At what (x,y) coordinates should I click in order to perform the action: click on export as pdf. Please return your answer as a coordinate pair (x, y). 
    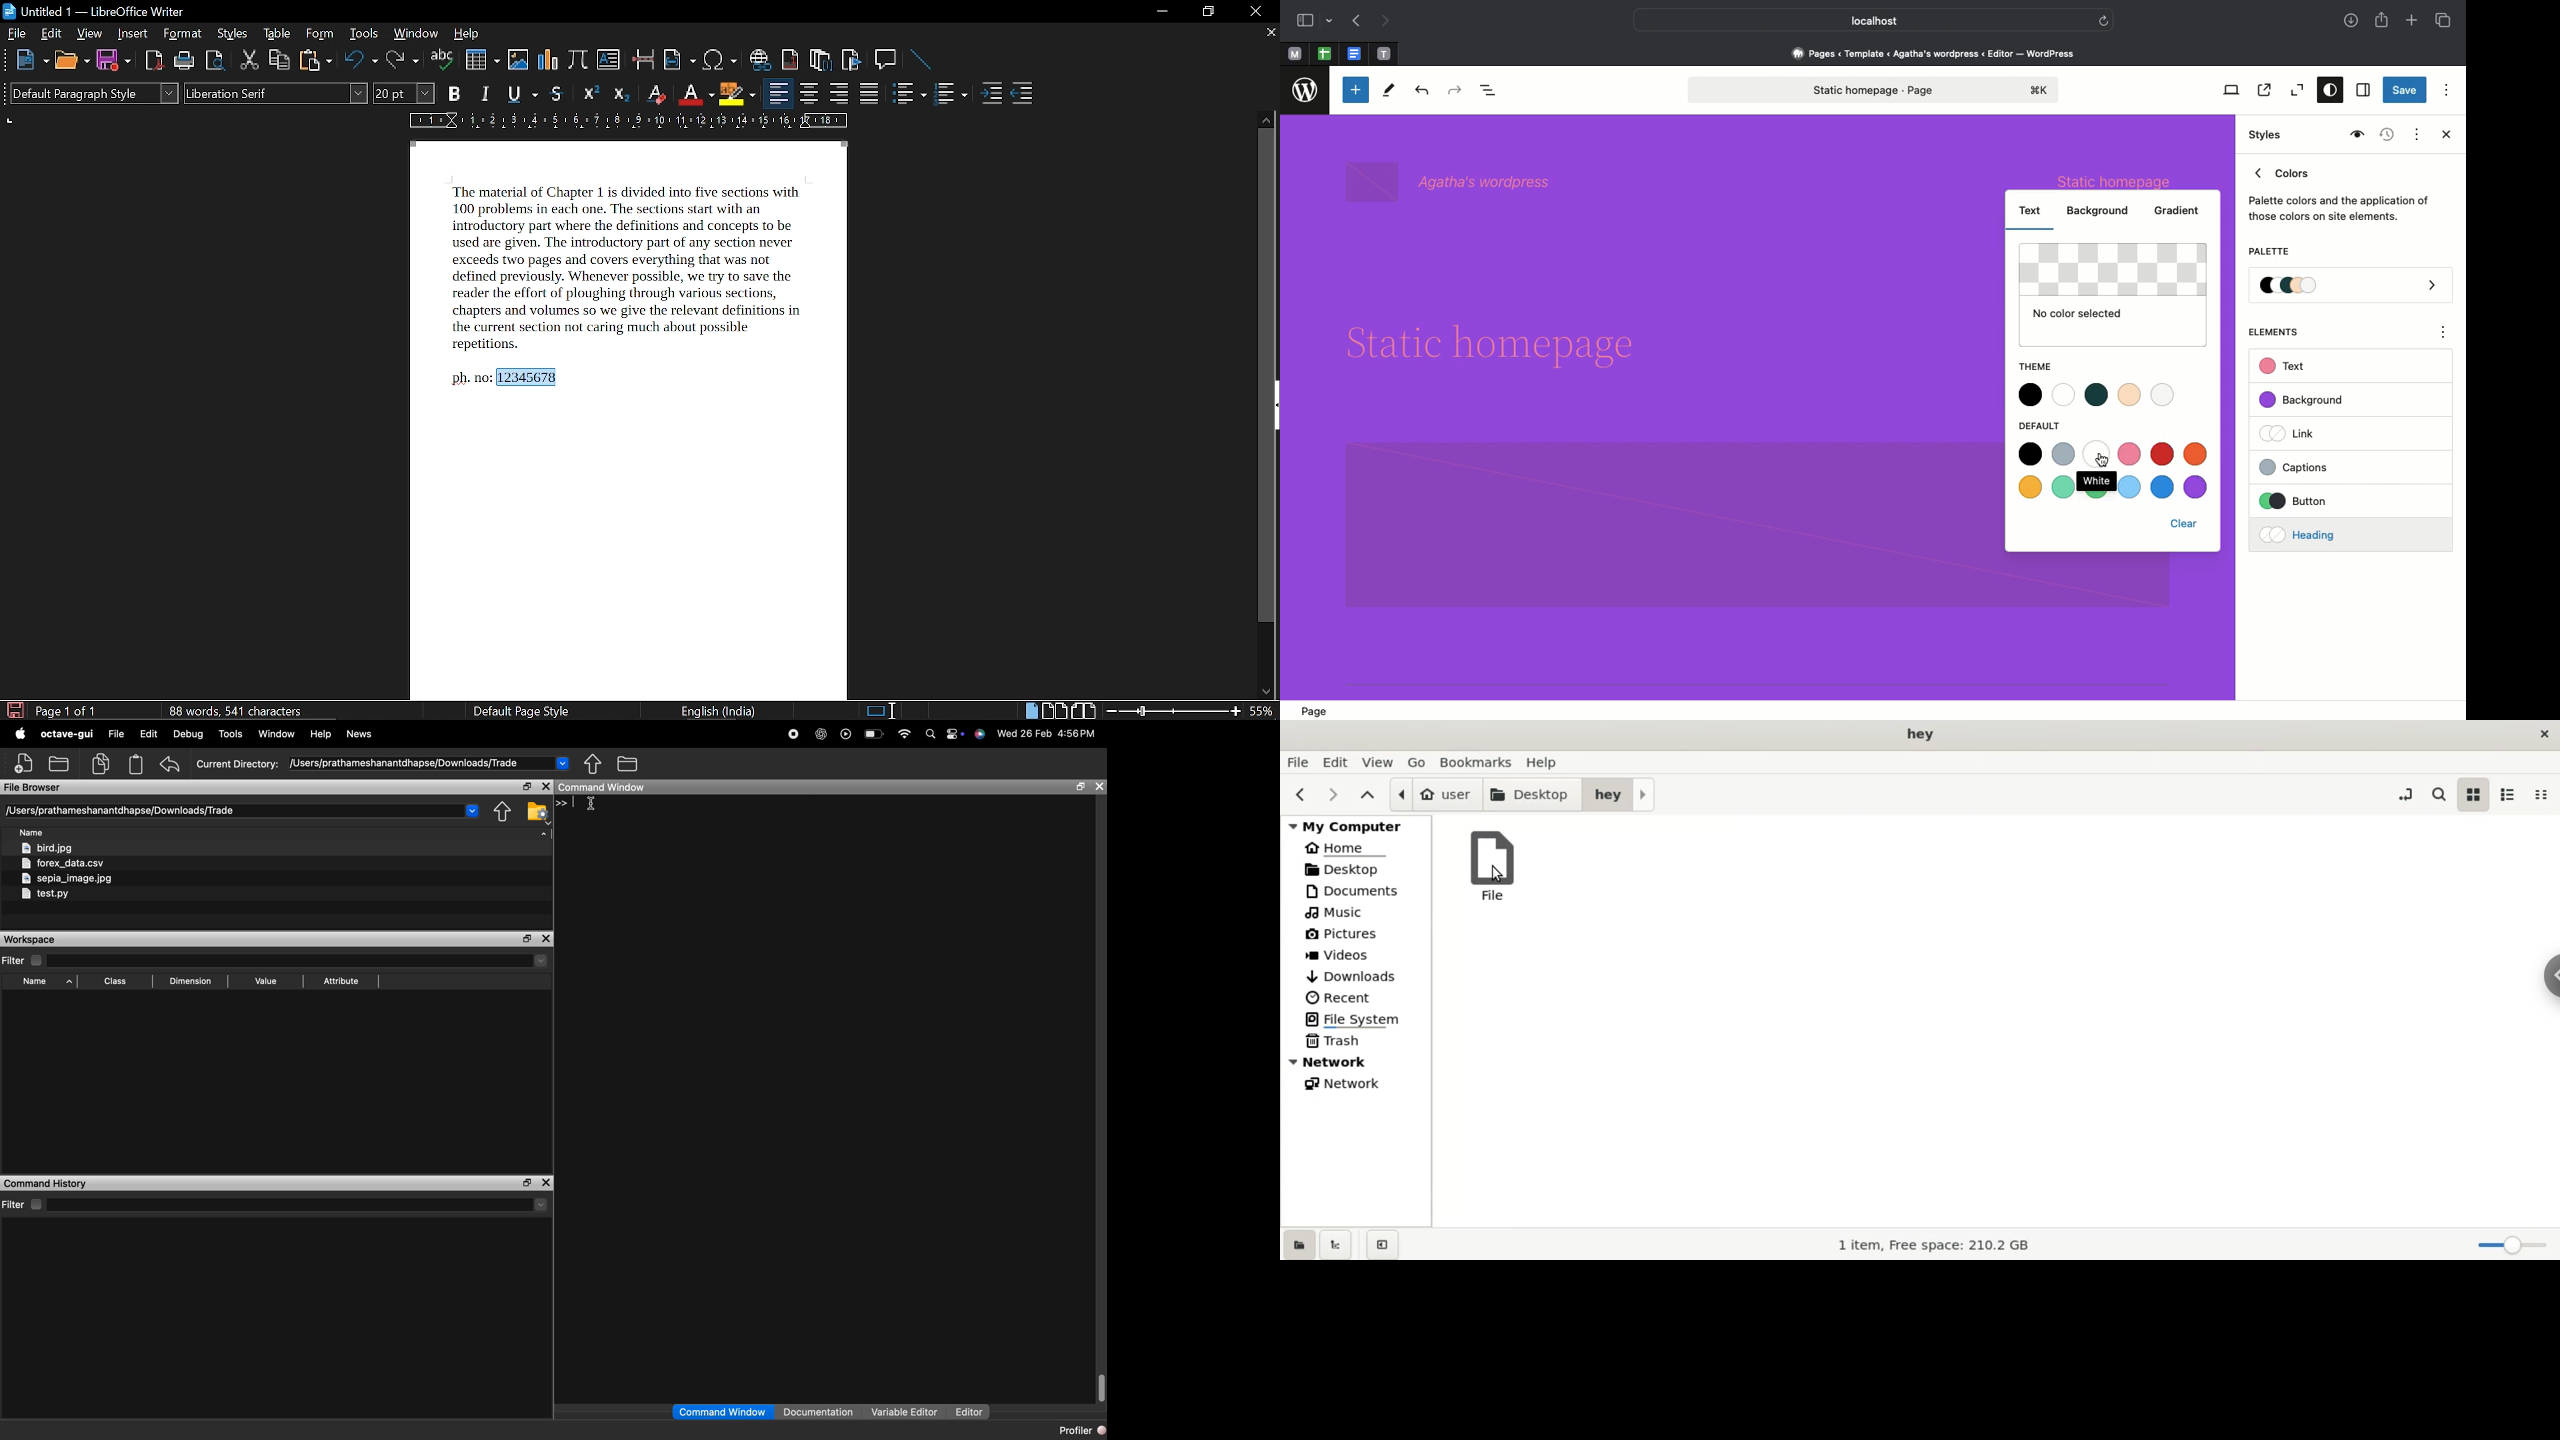
    Looking at the image, I should click on (151, 61).